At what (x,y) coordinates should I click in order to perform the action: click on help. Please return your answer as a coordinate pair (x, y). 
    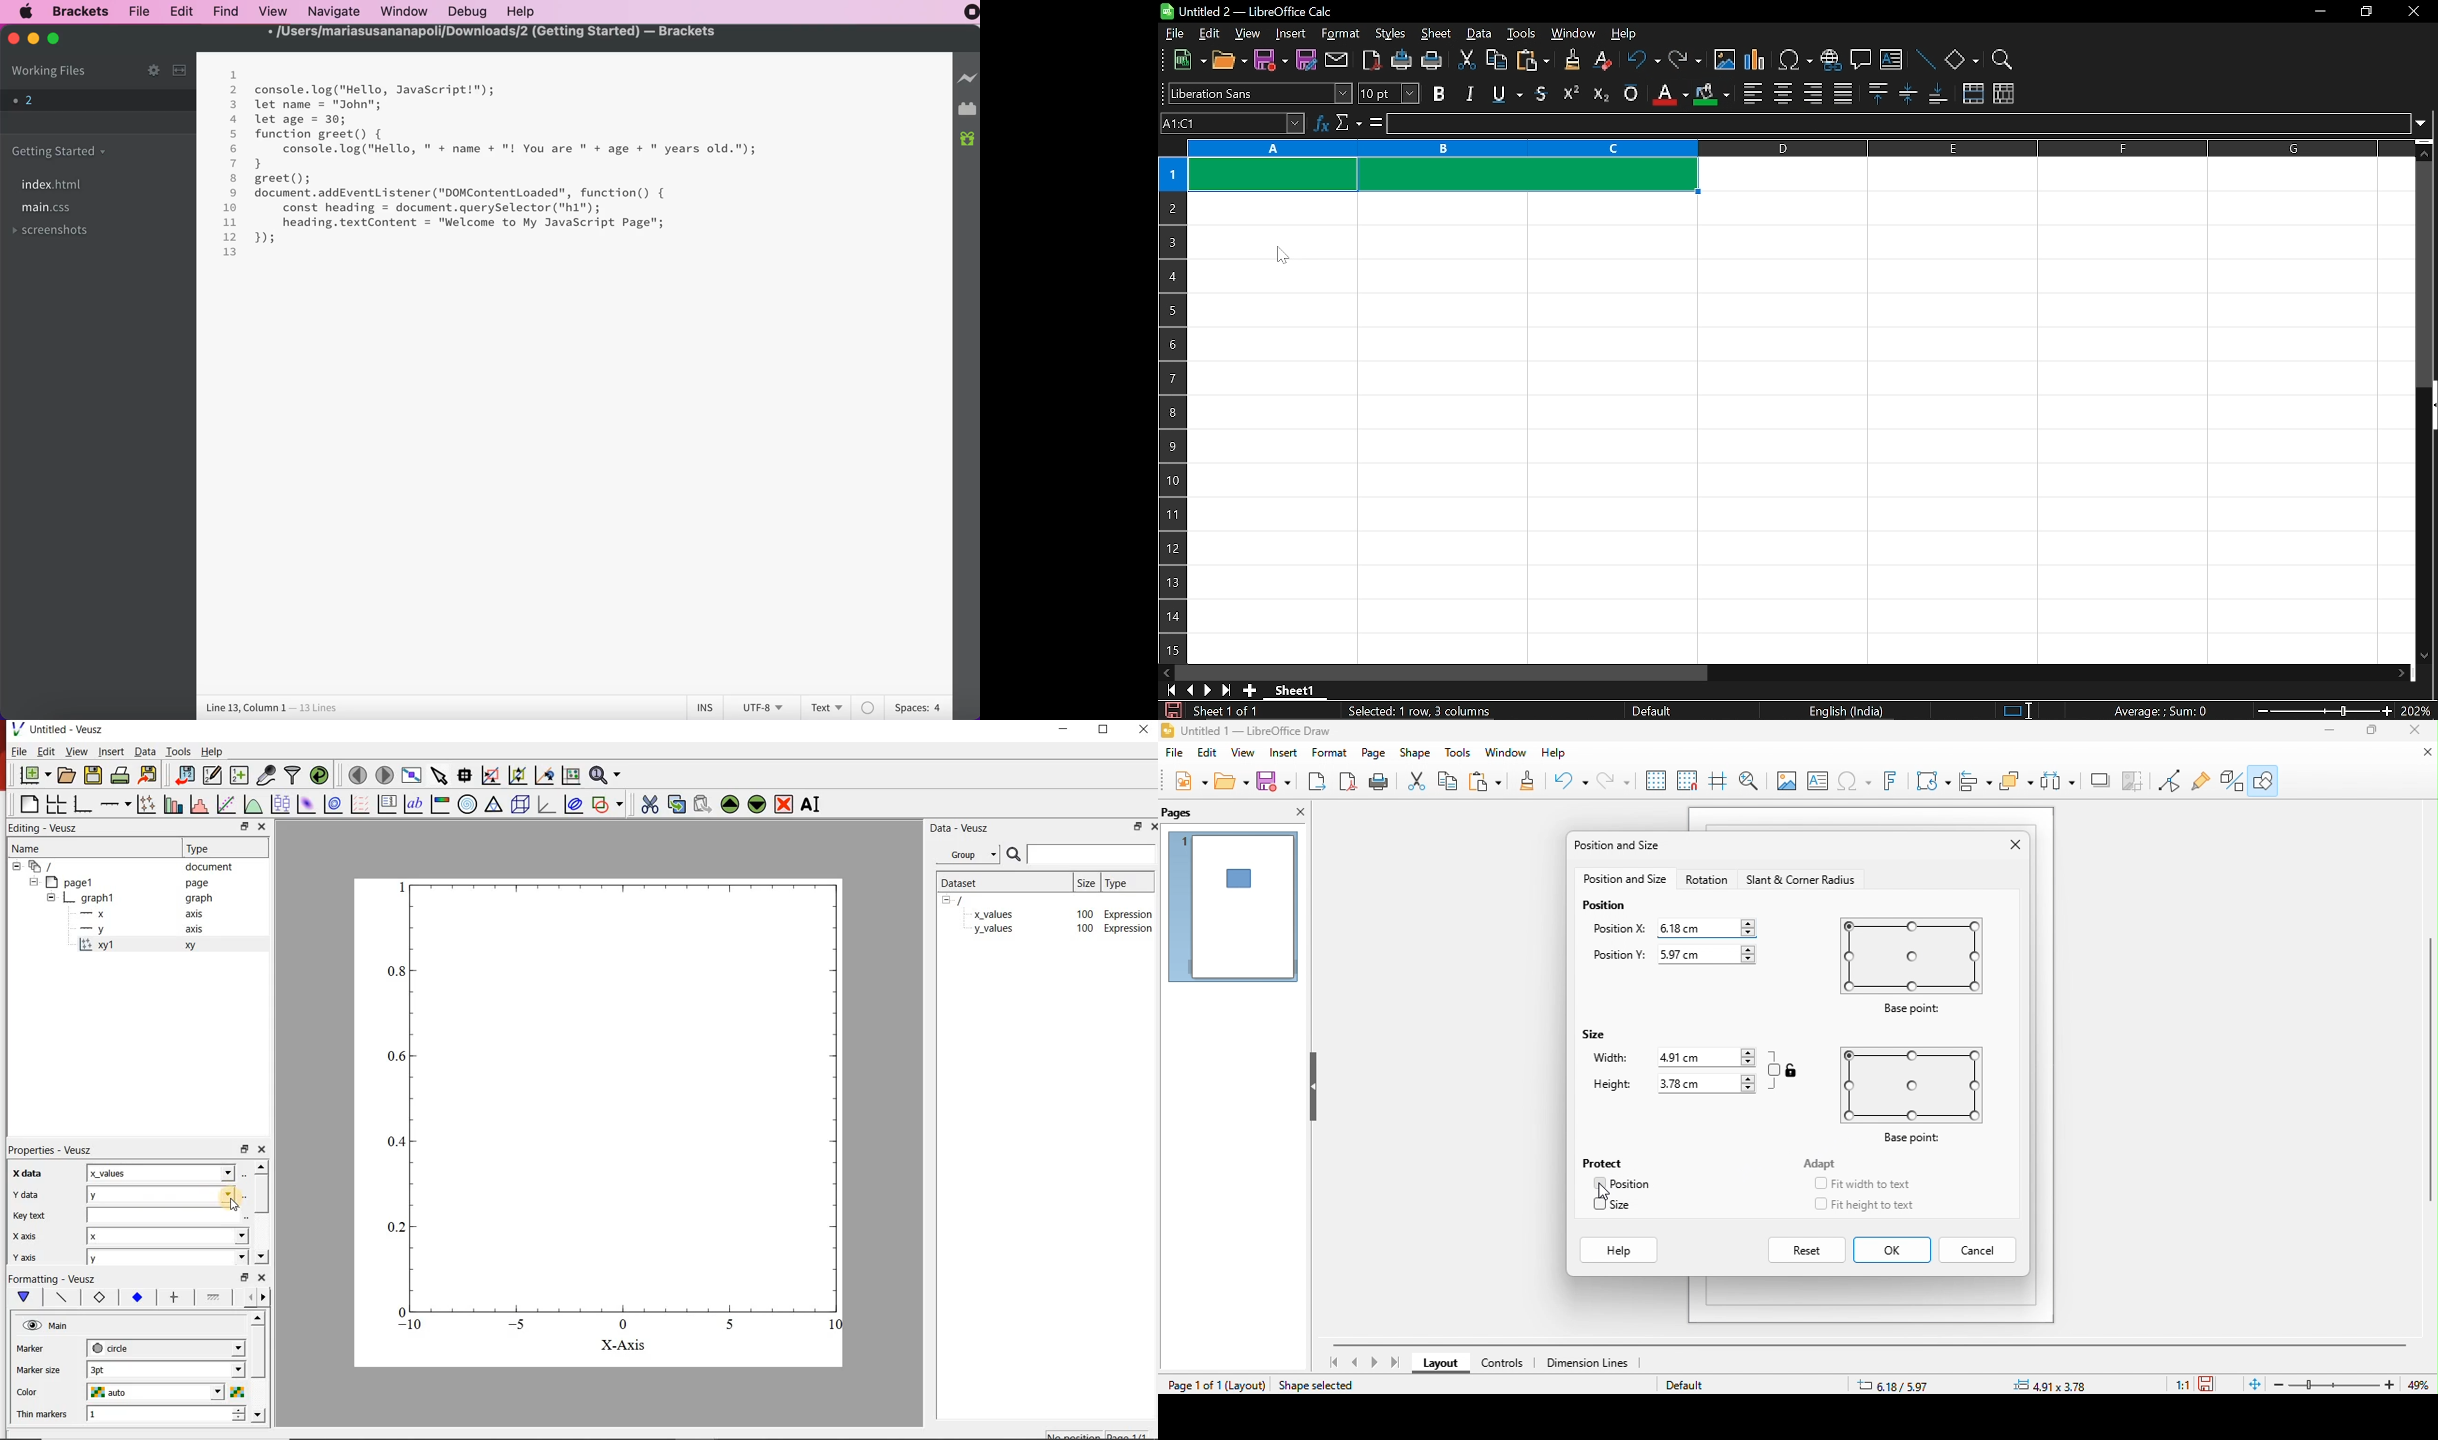
    Looking at the image, I should click on (1562, 757).